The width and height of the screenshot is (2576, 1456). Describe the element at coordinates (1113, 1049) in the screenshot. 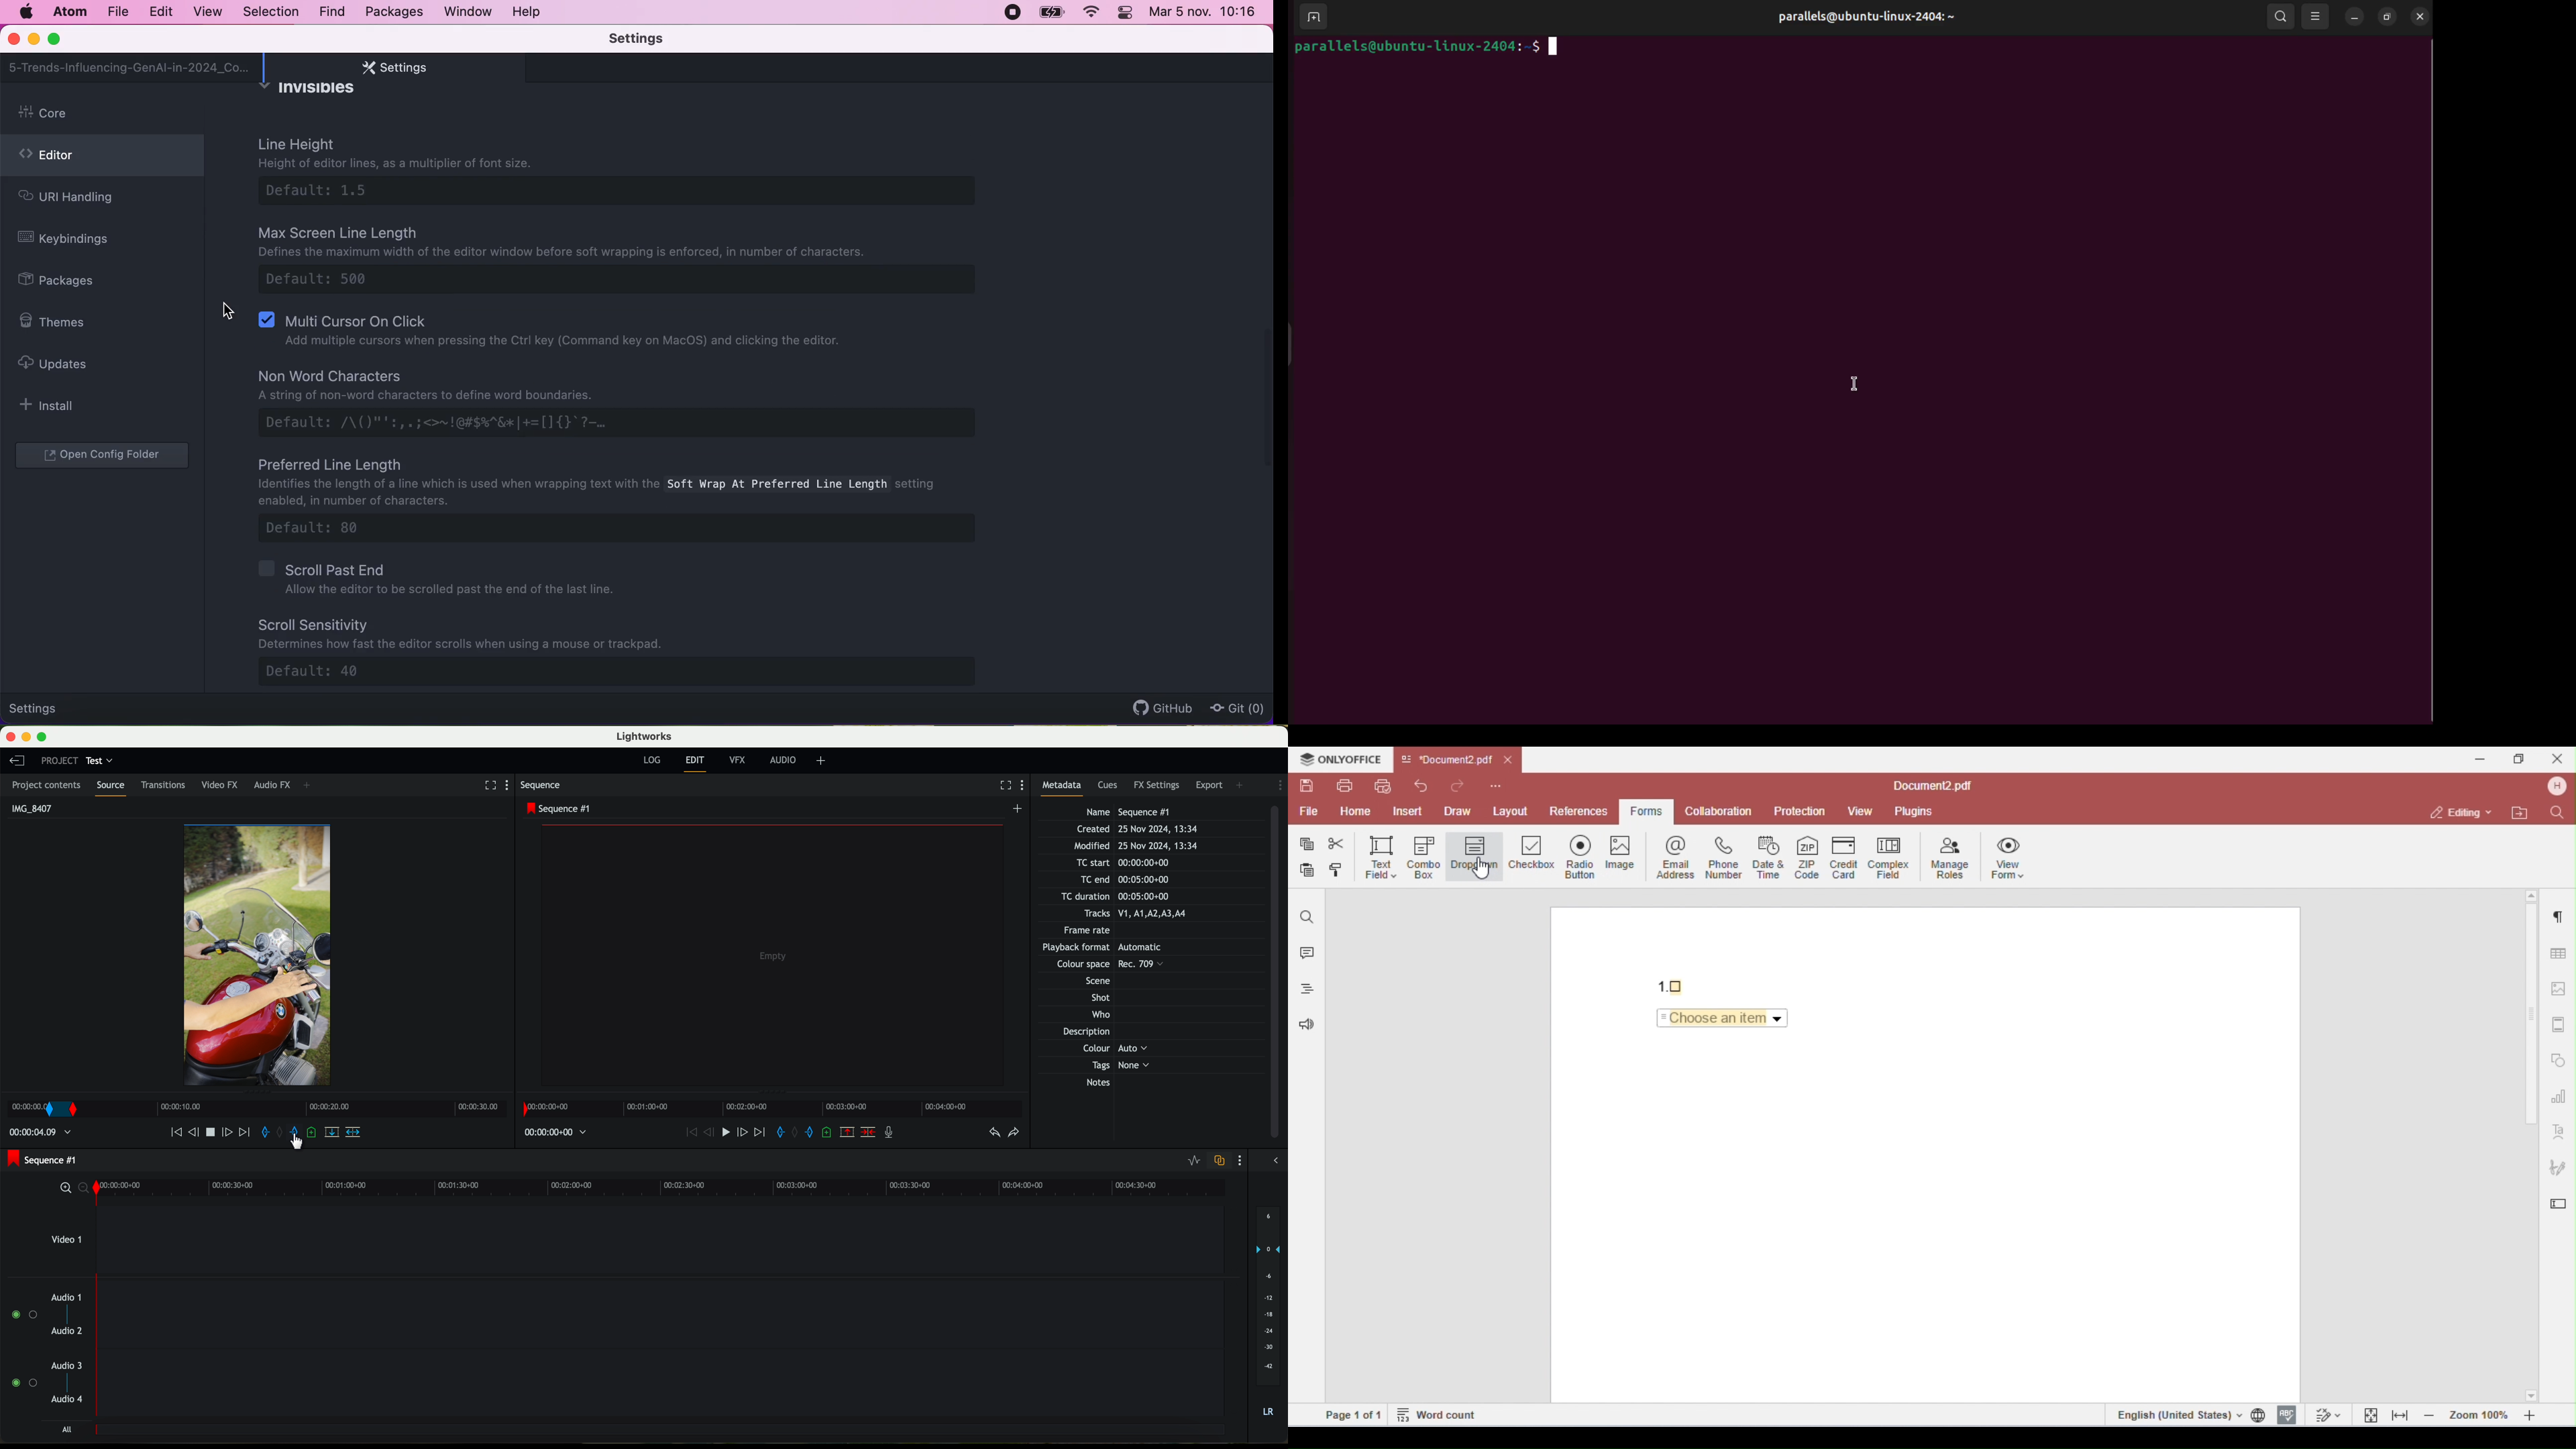

I see `` at that location.